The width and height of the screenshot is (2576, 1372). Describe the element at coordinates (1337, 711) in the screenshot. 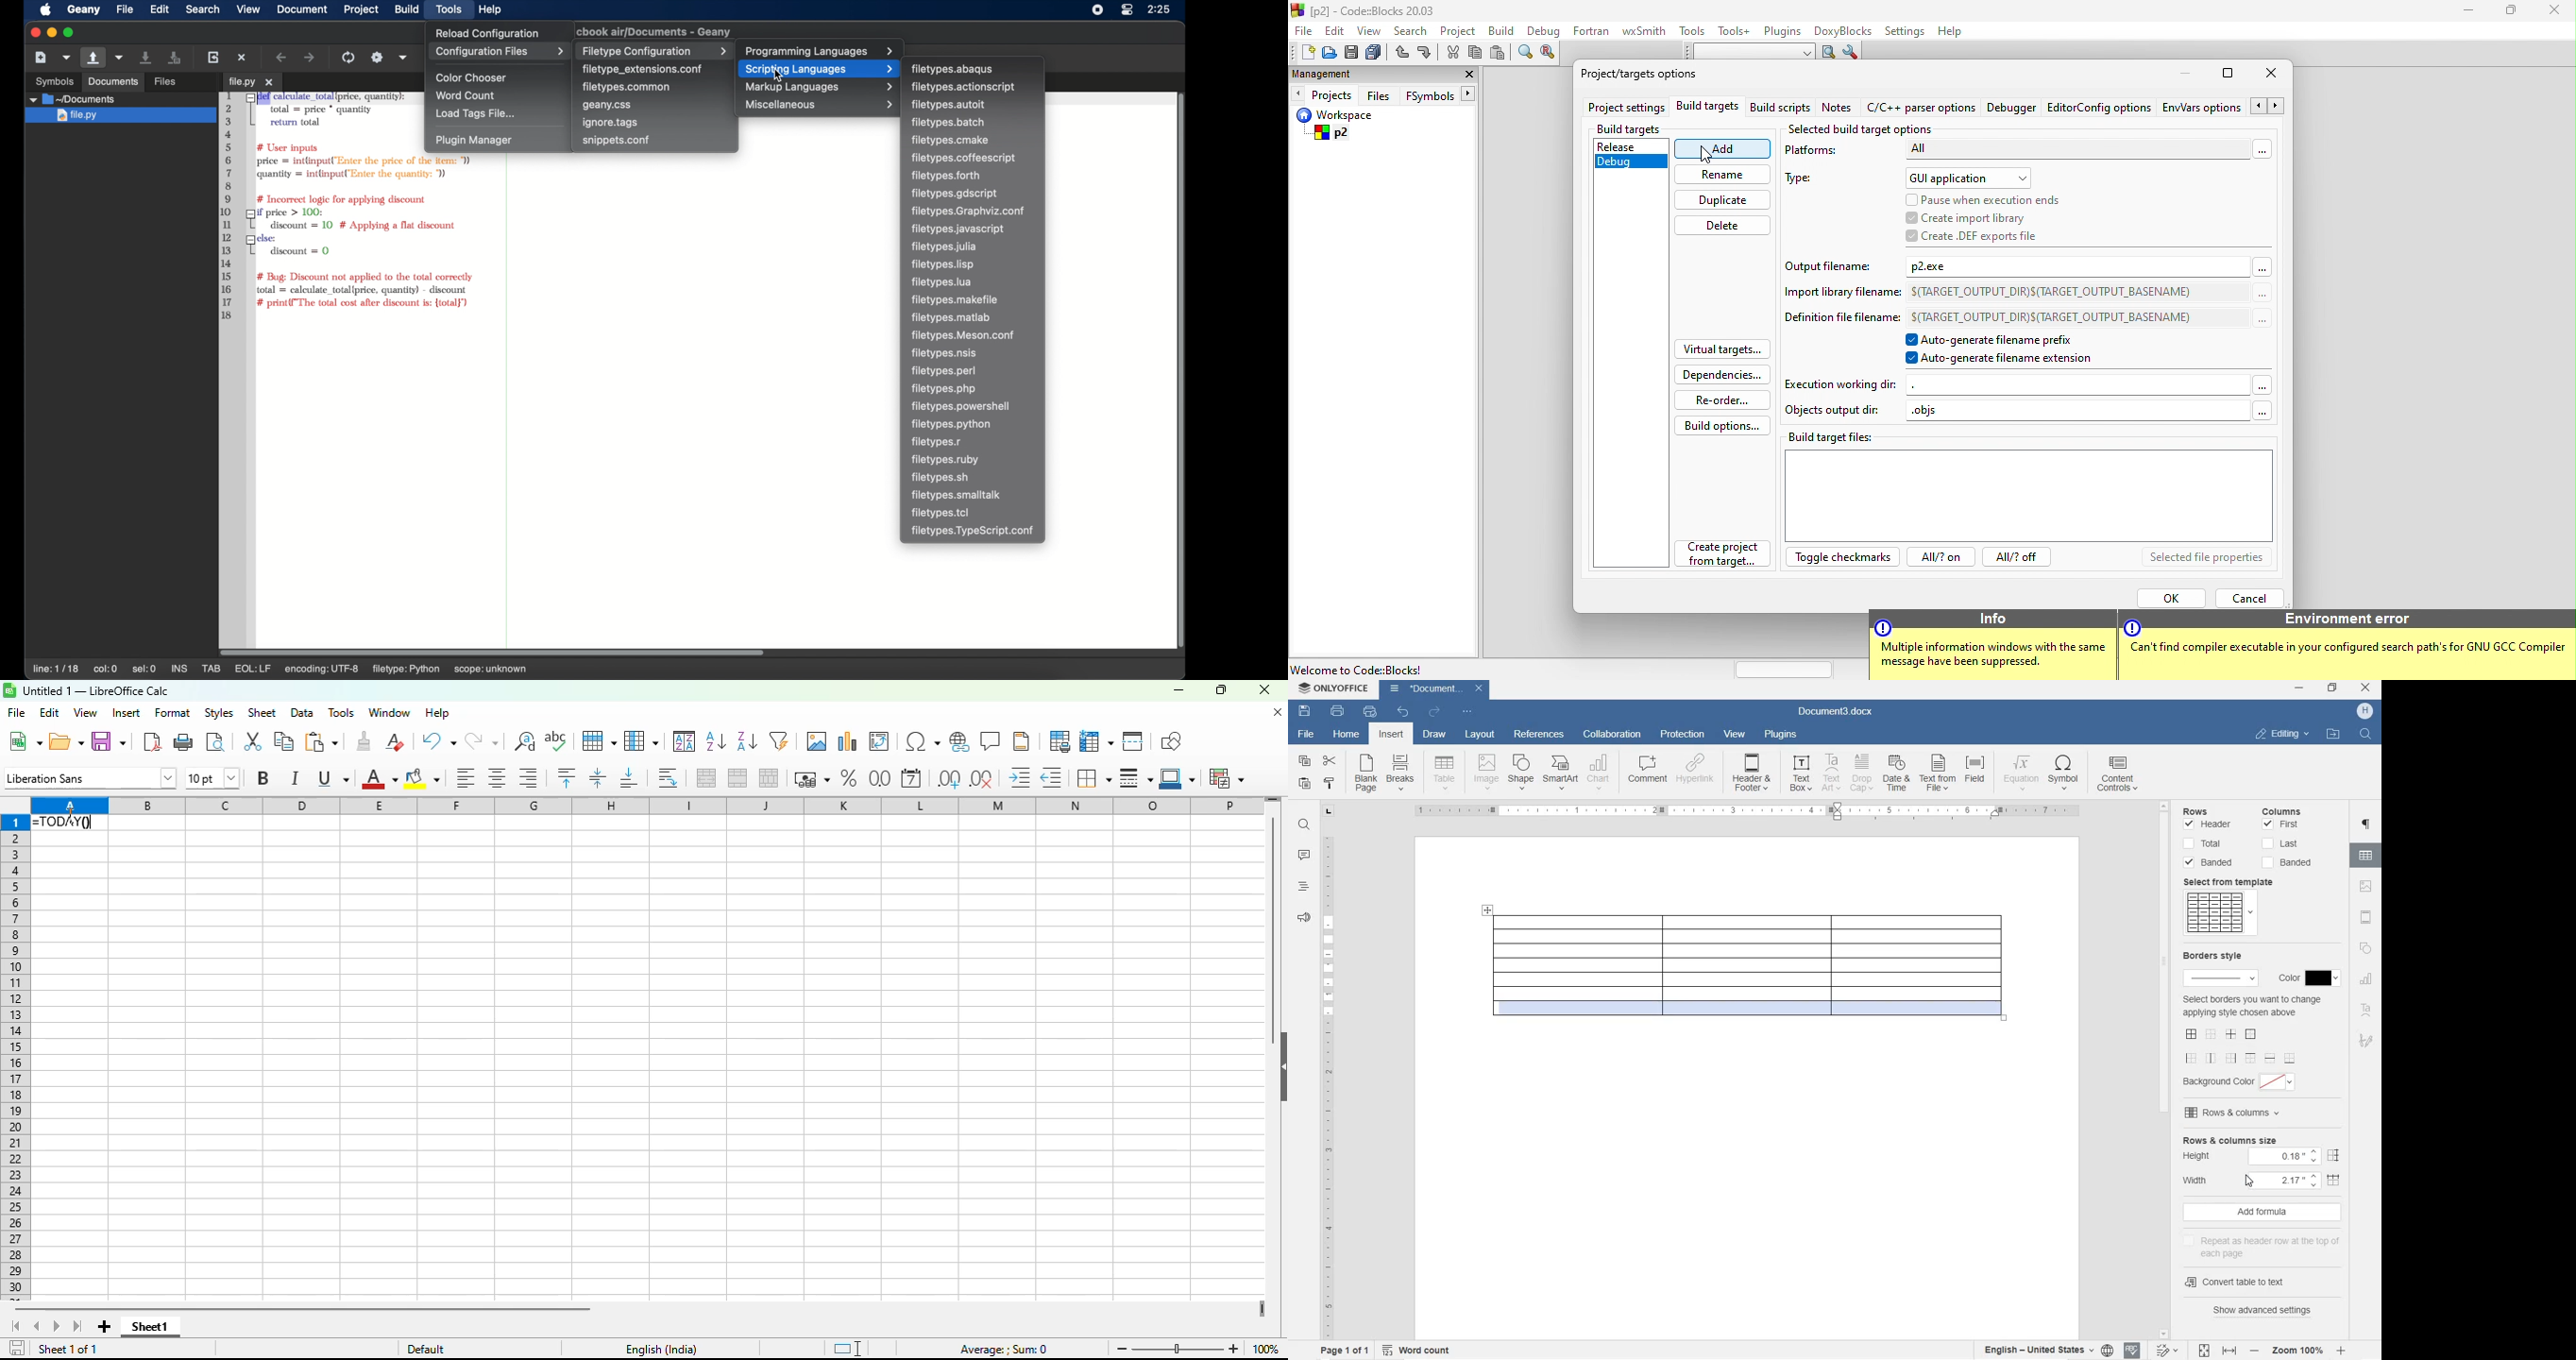

I see `PRINT` at that location.